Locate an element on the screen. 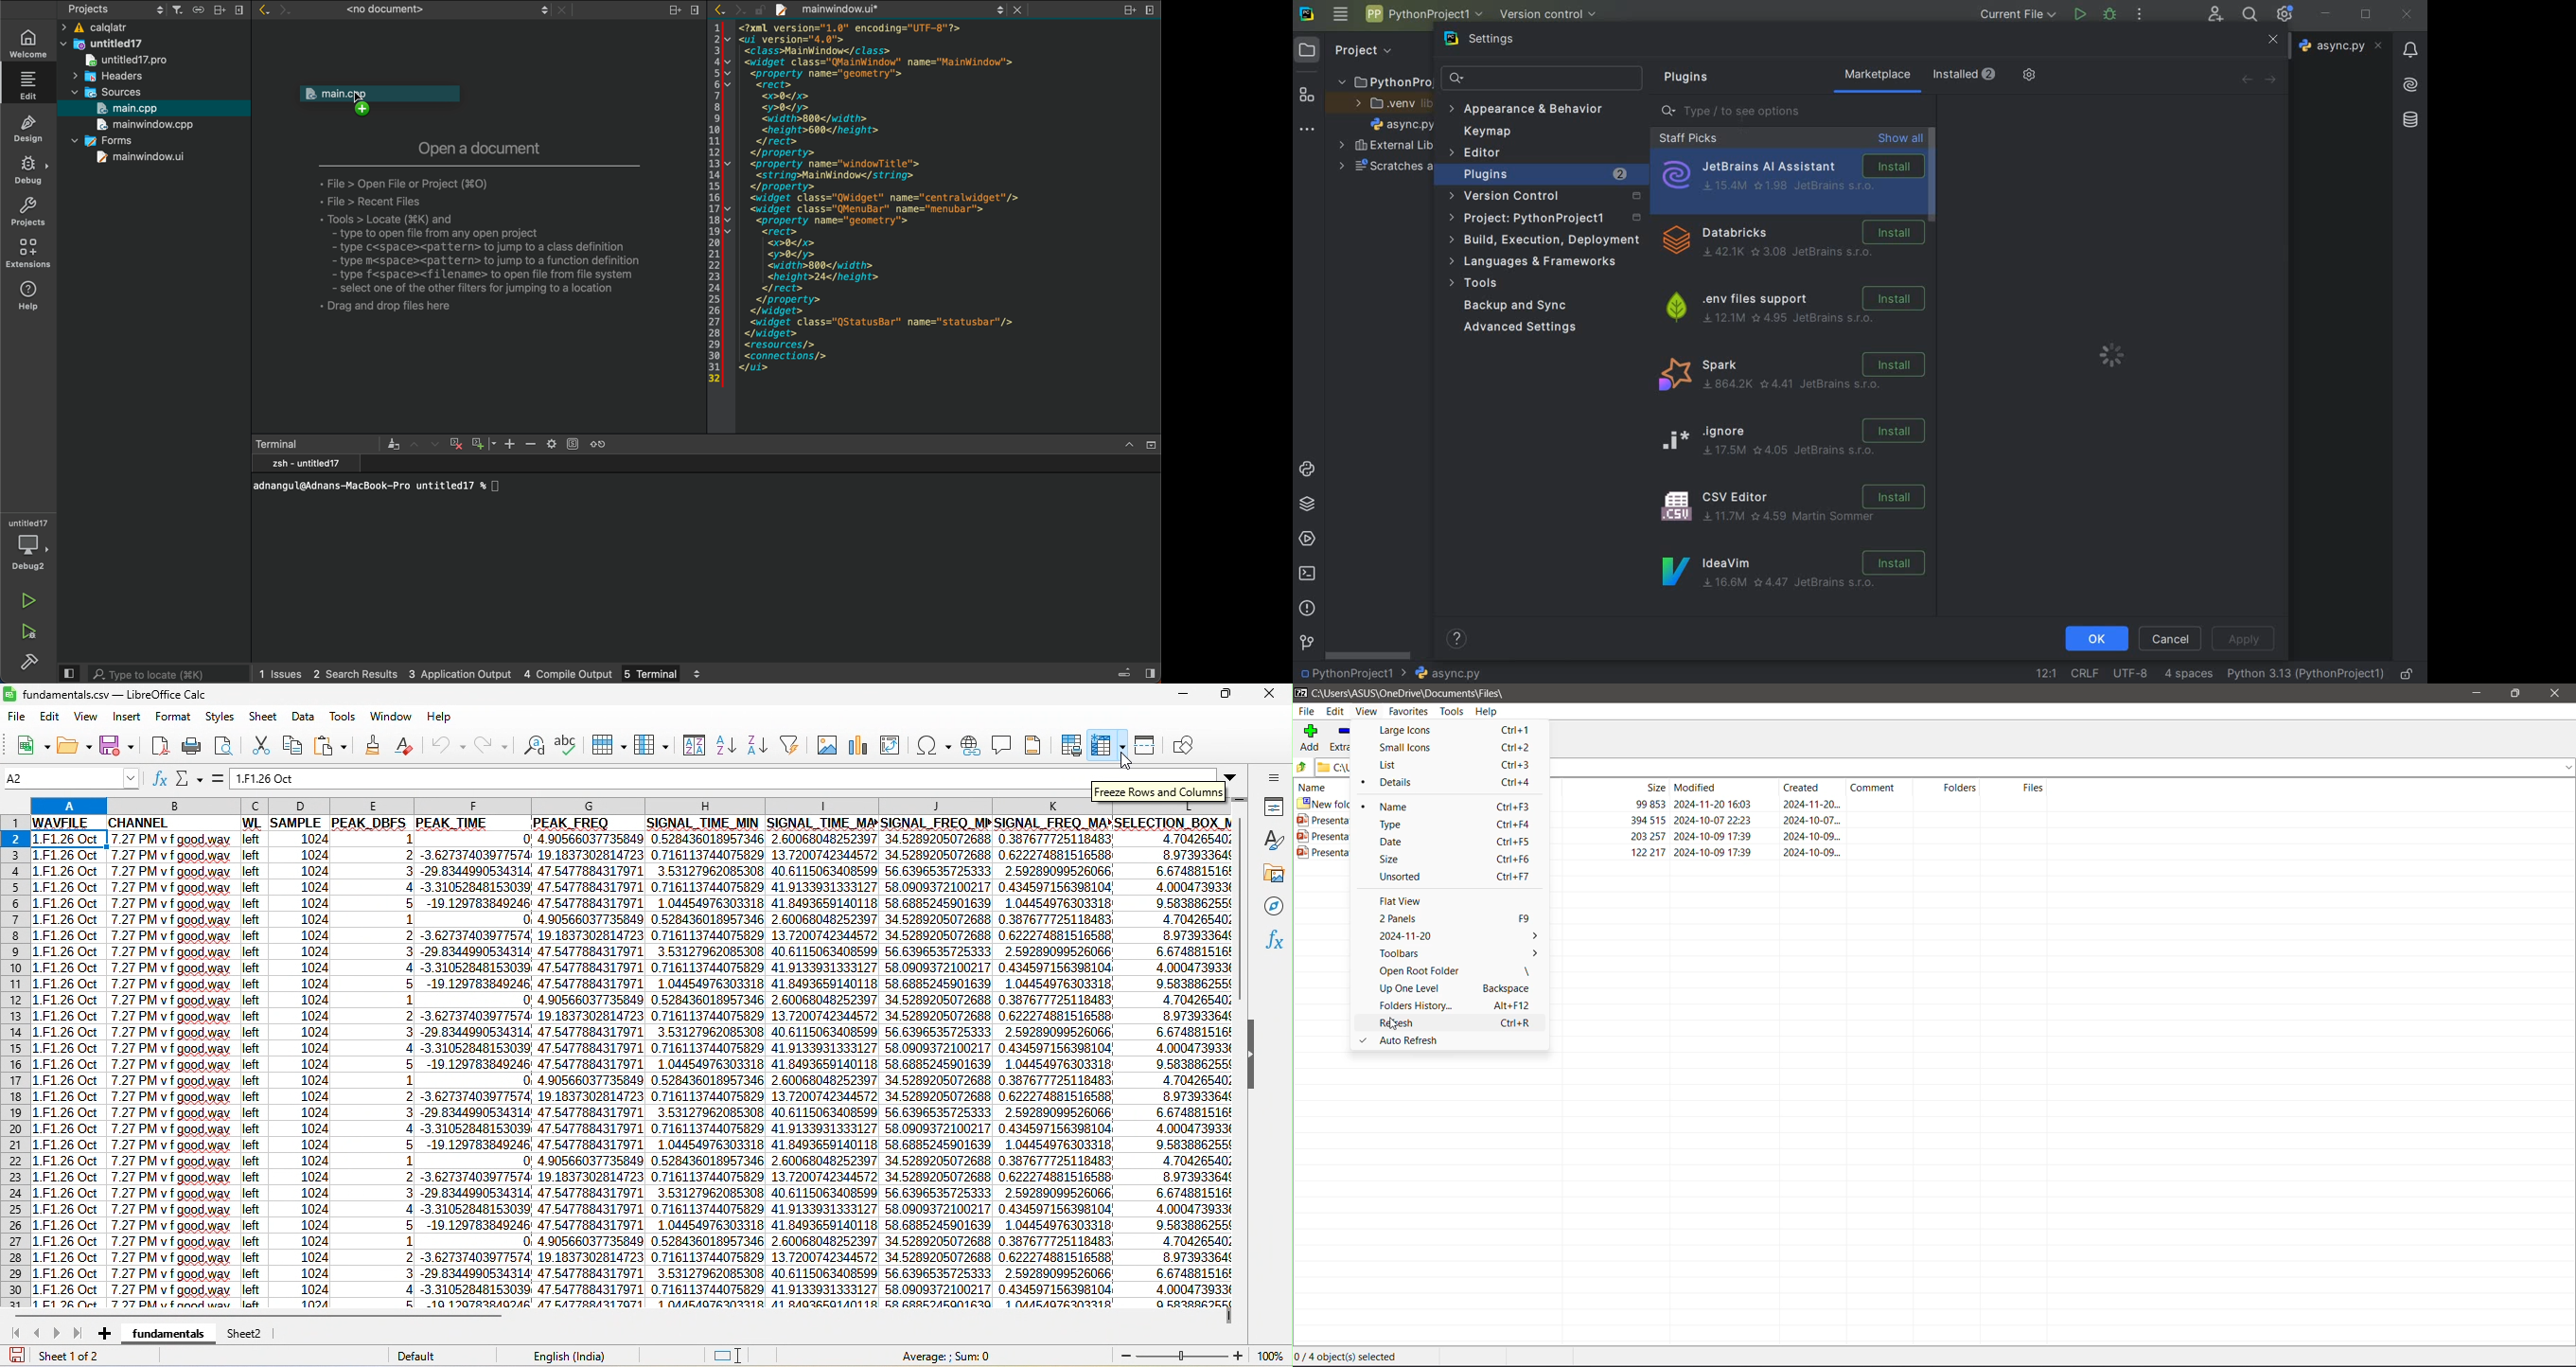  forms is located at coordinates (98, 140).